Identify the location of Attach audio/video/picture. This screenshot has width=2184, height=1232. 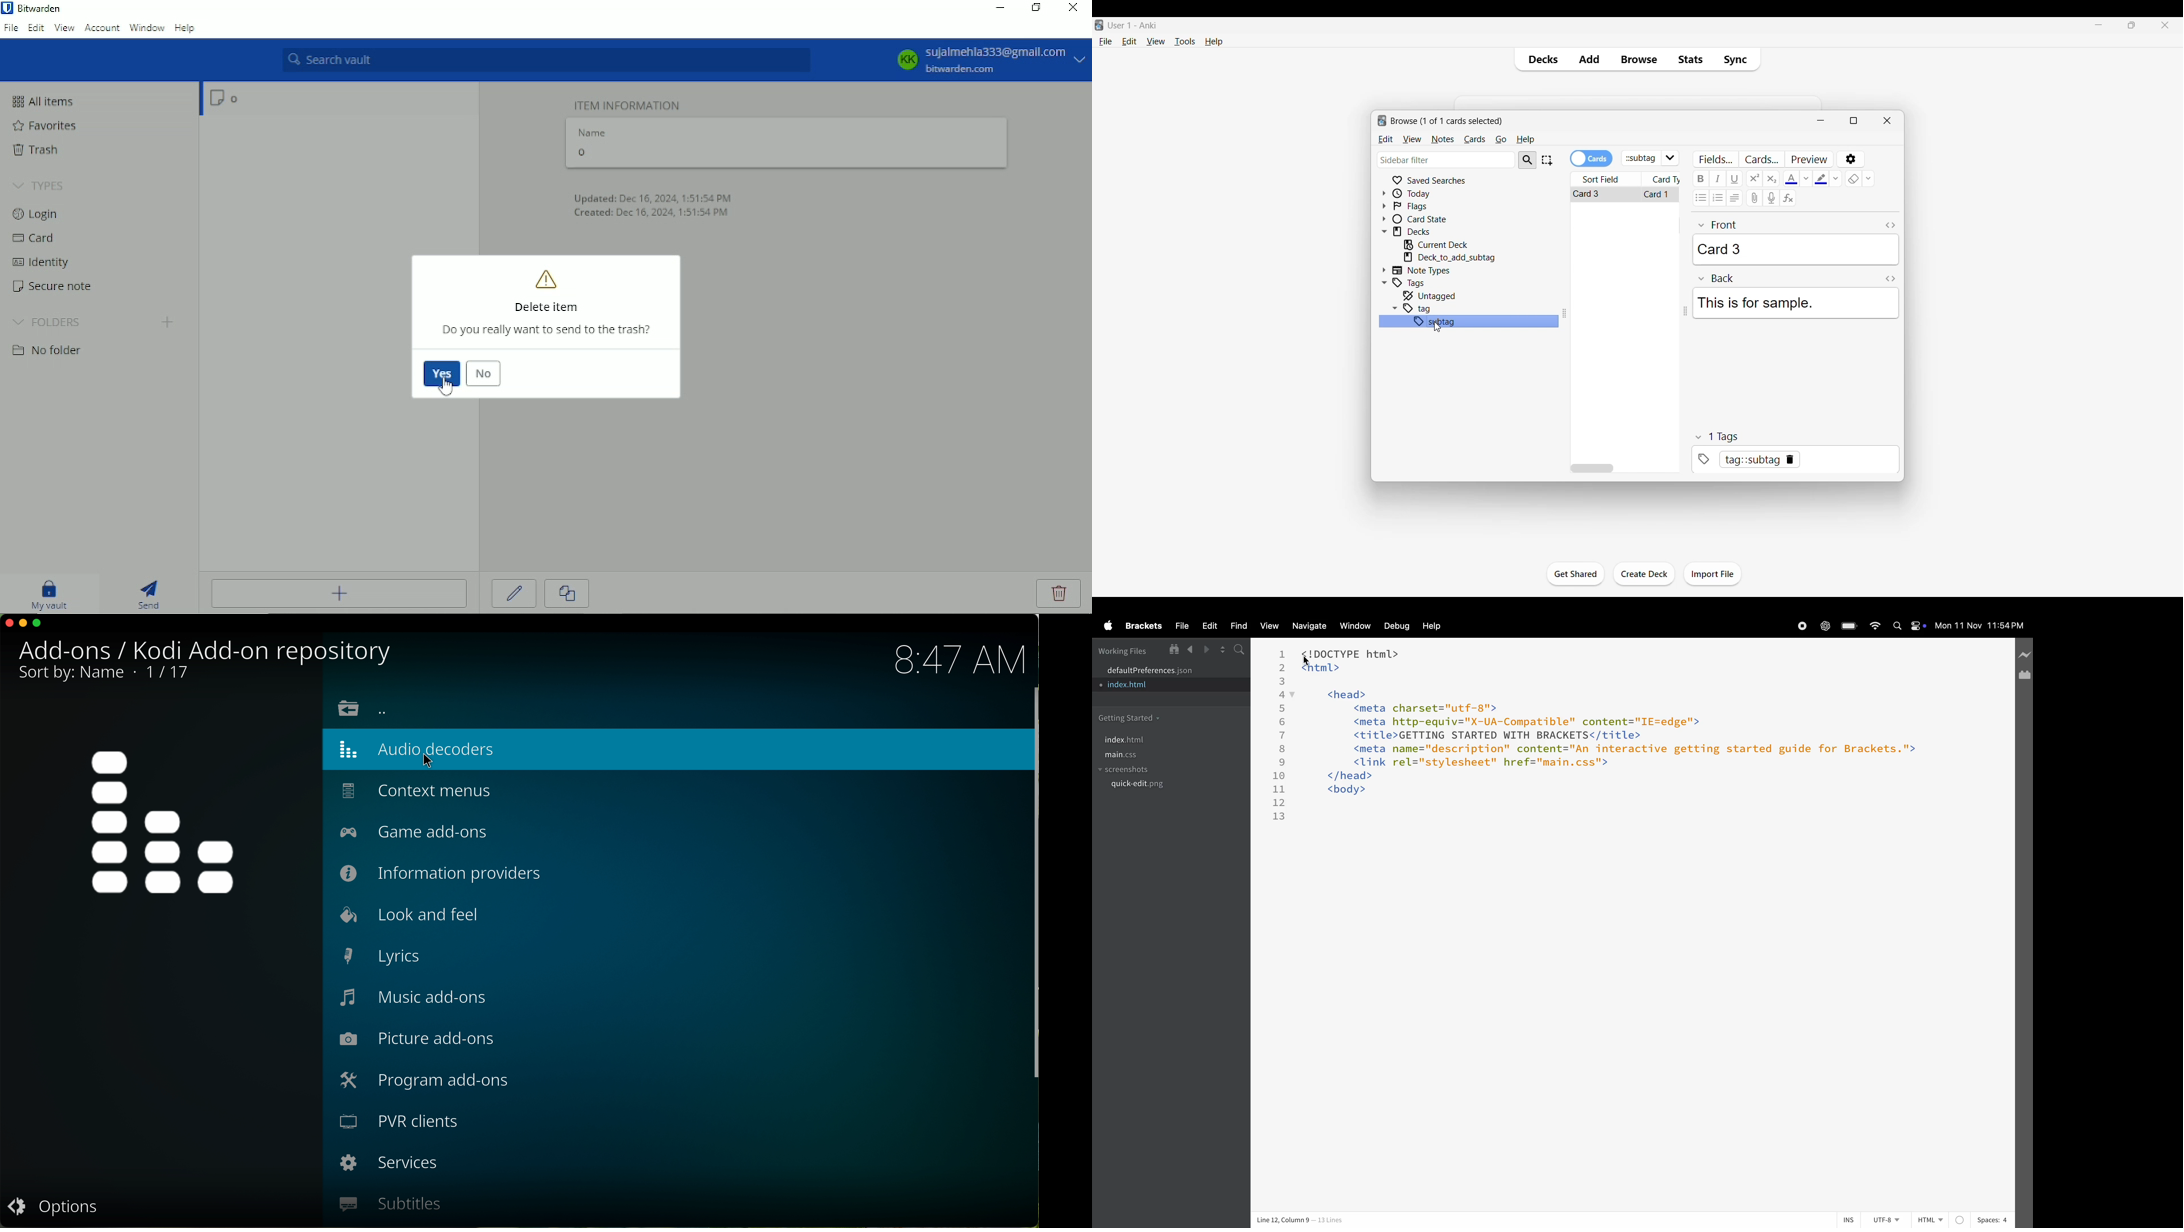
(1754, 198).